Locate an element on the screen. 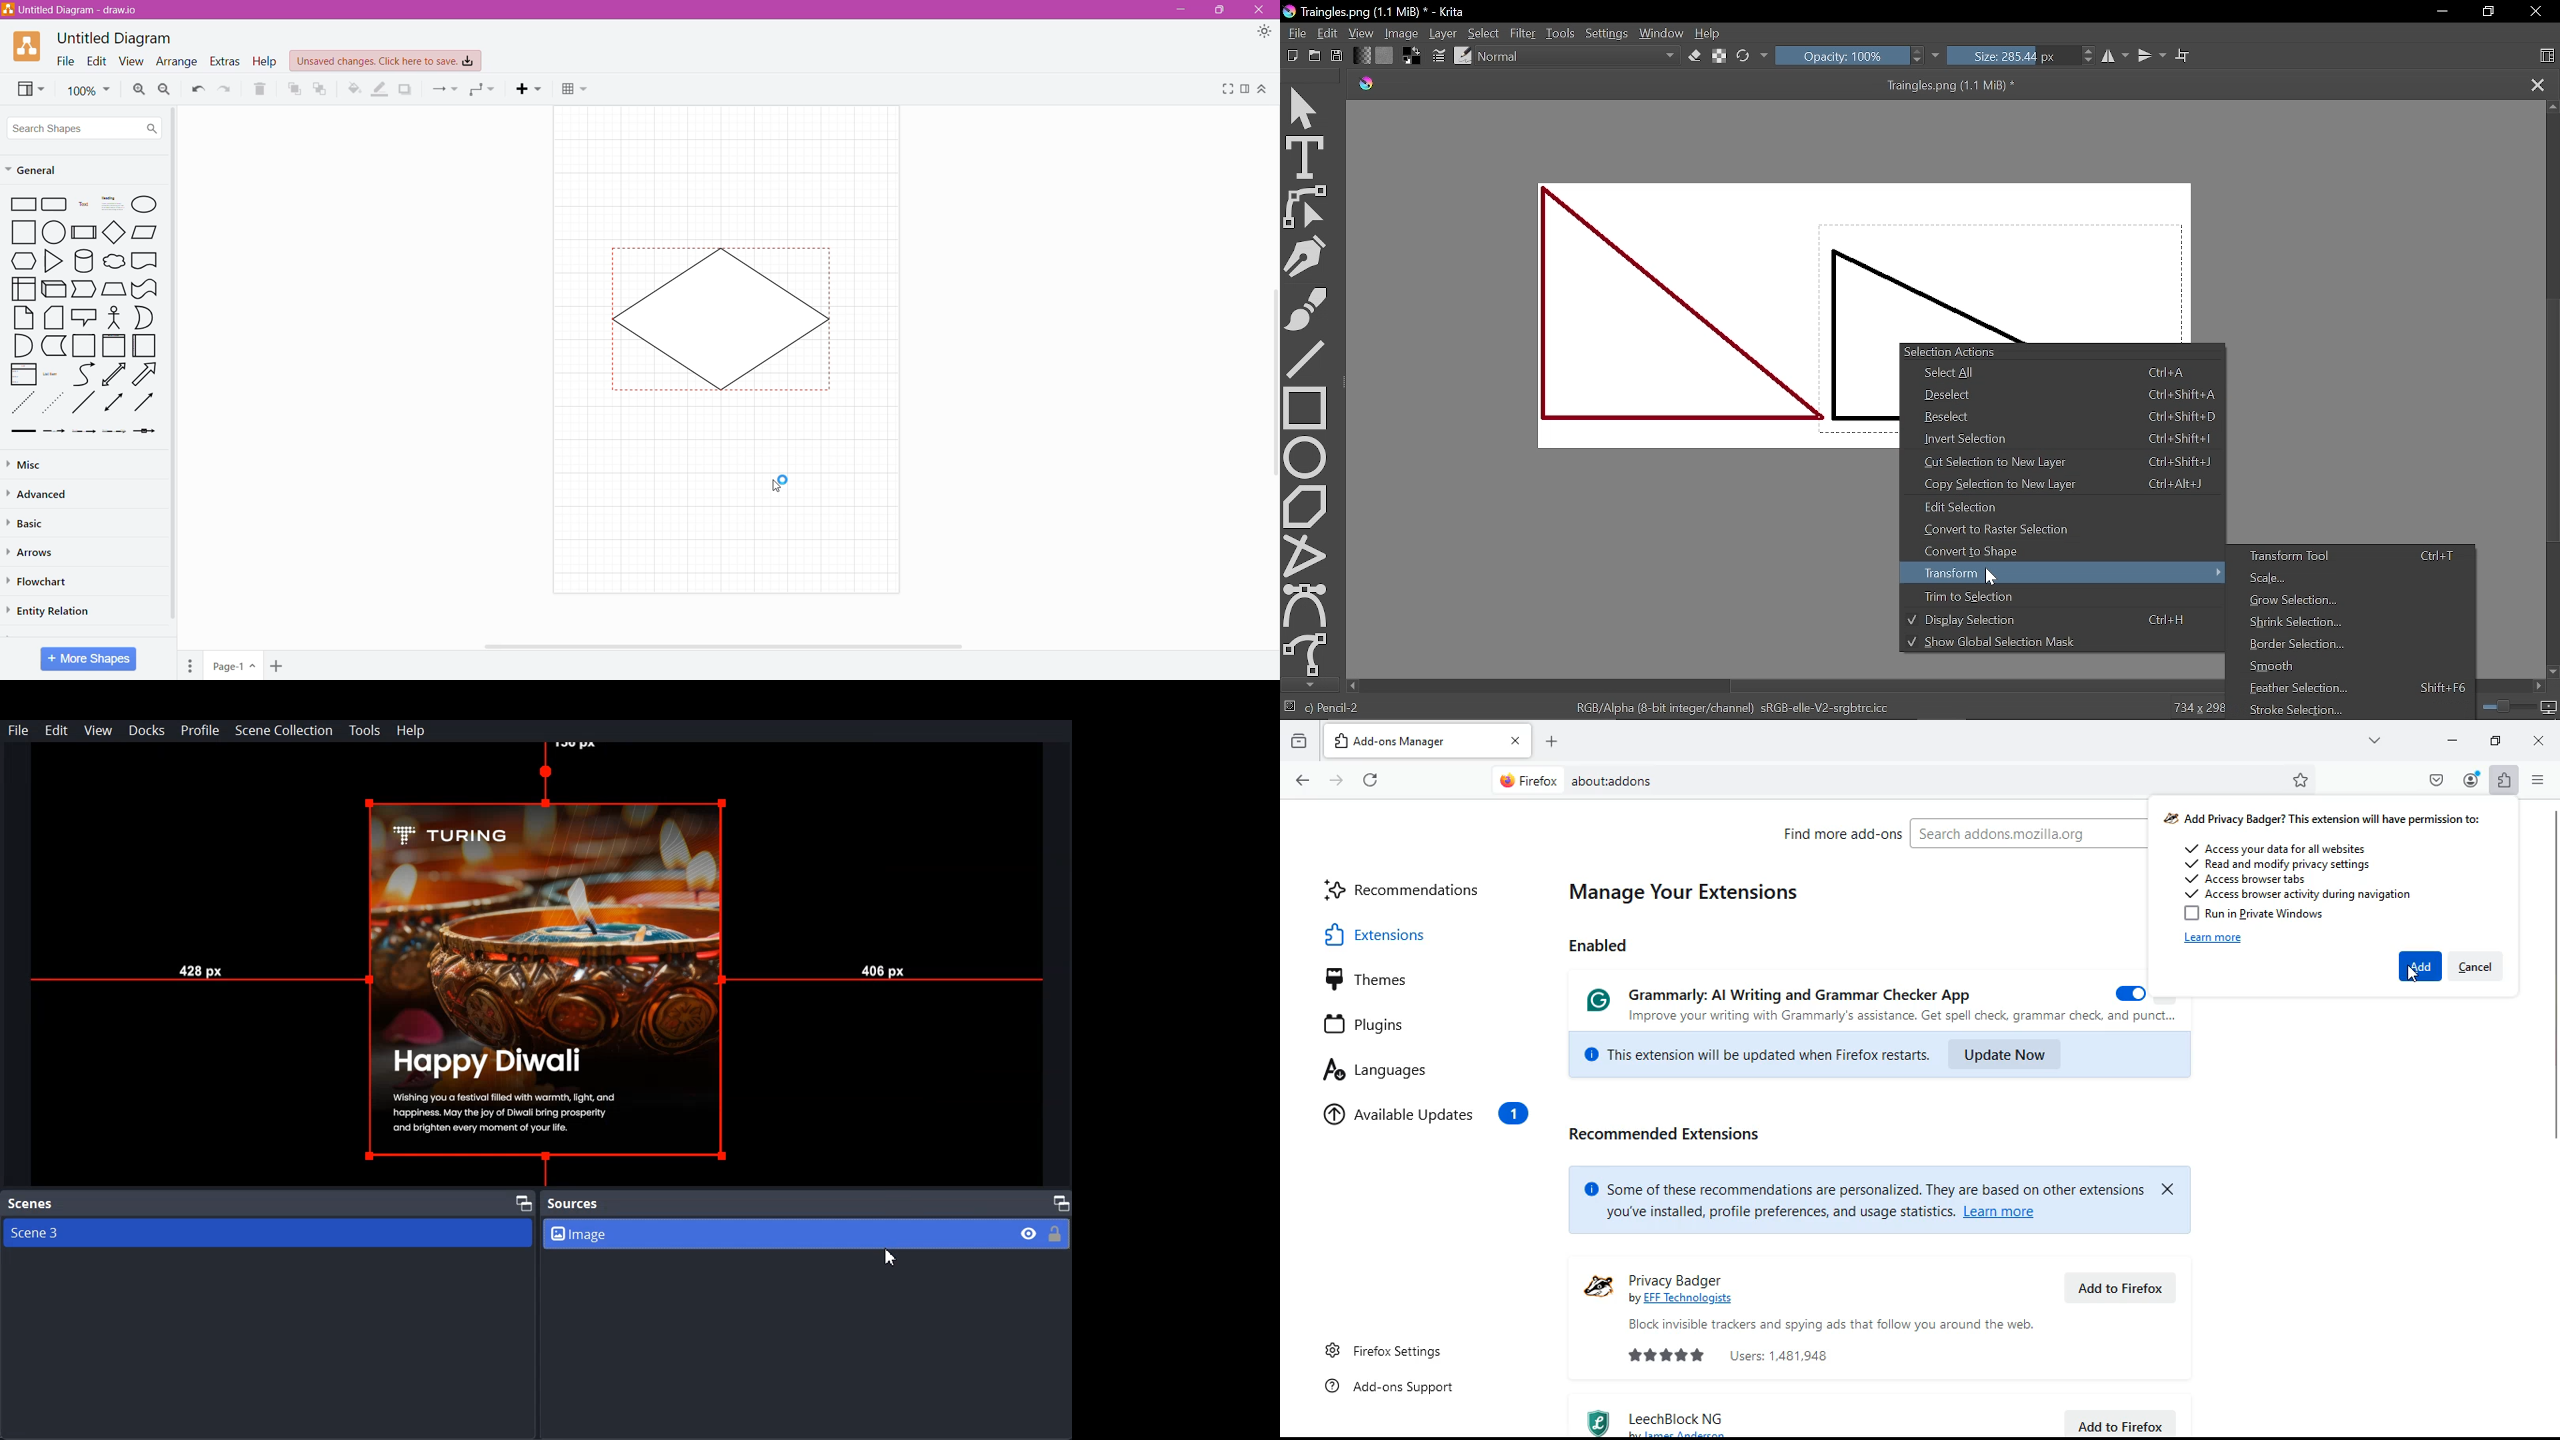  Stroke selection is located at coordinates (2353, 711).